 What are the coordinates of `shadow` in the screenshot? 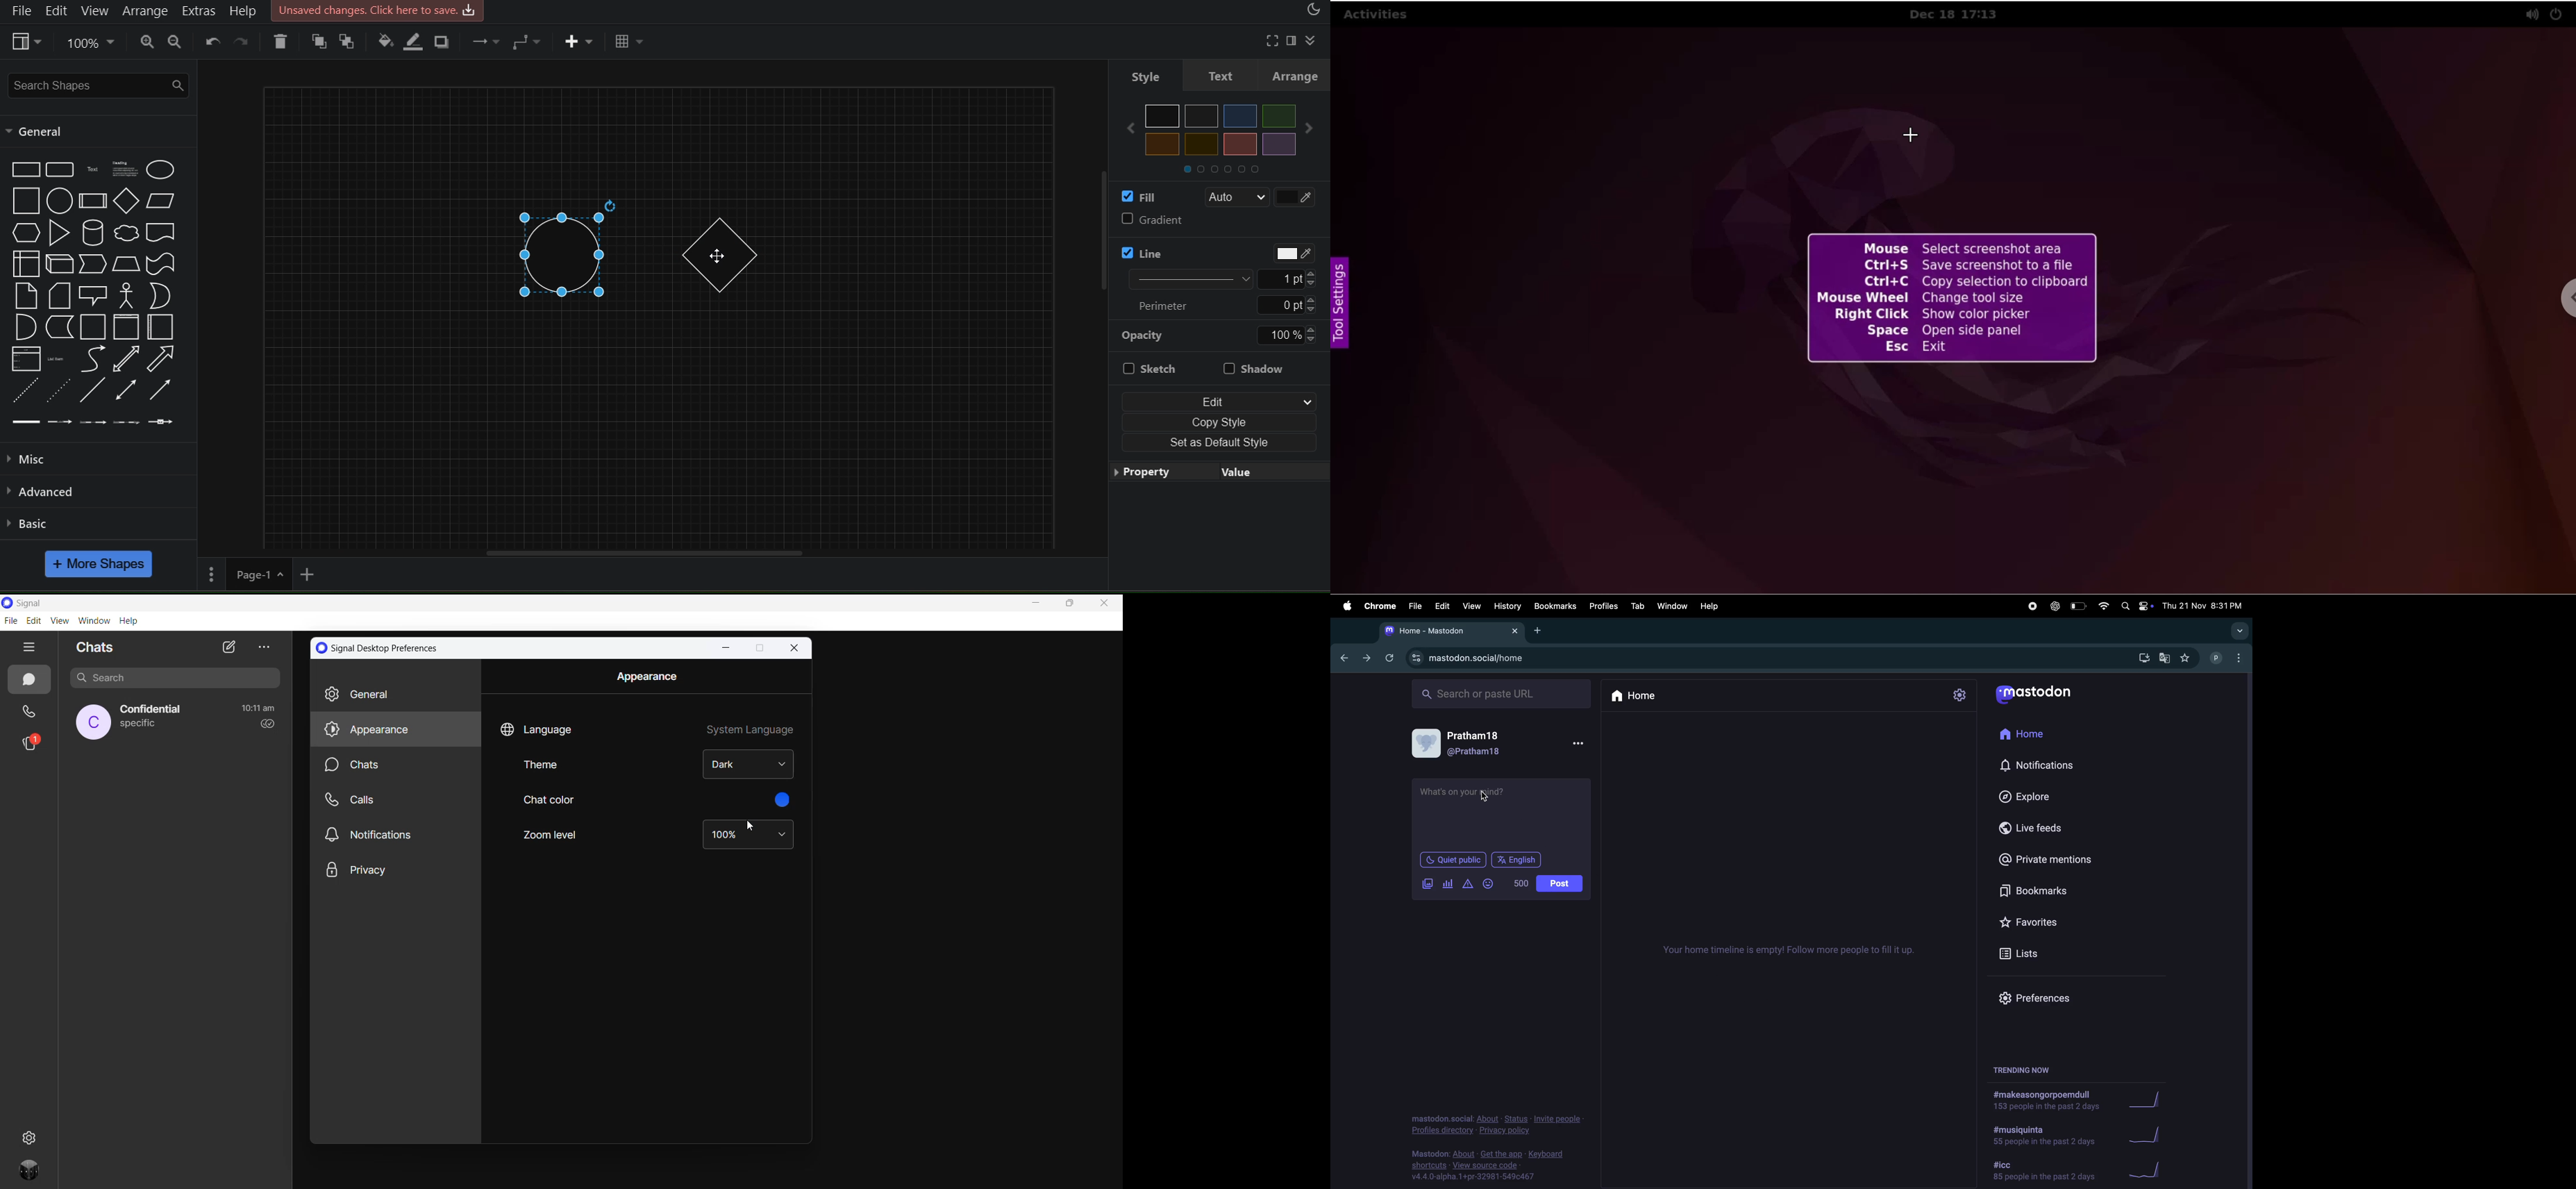 It's located at (441, 42).